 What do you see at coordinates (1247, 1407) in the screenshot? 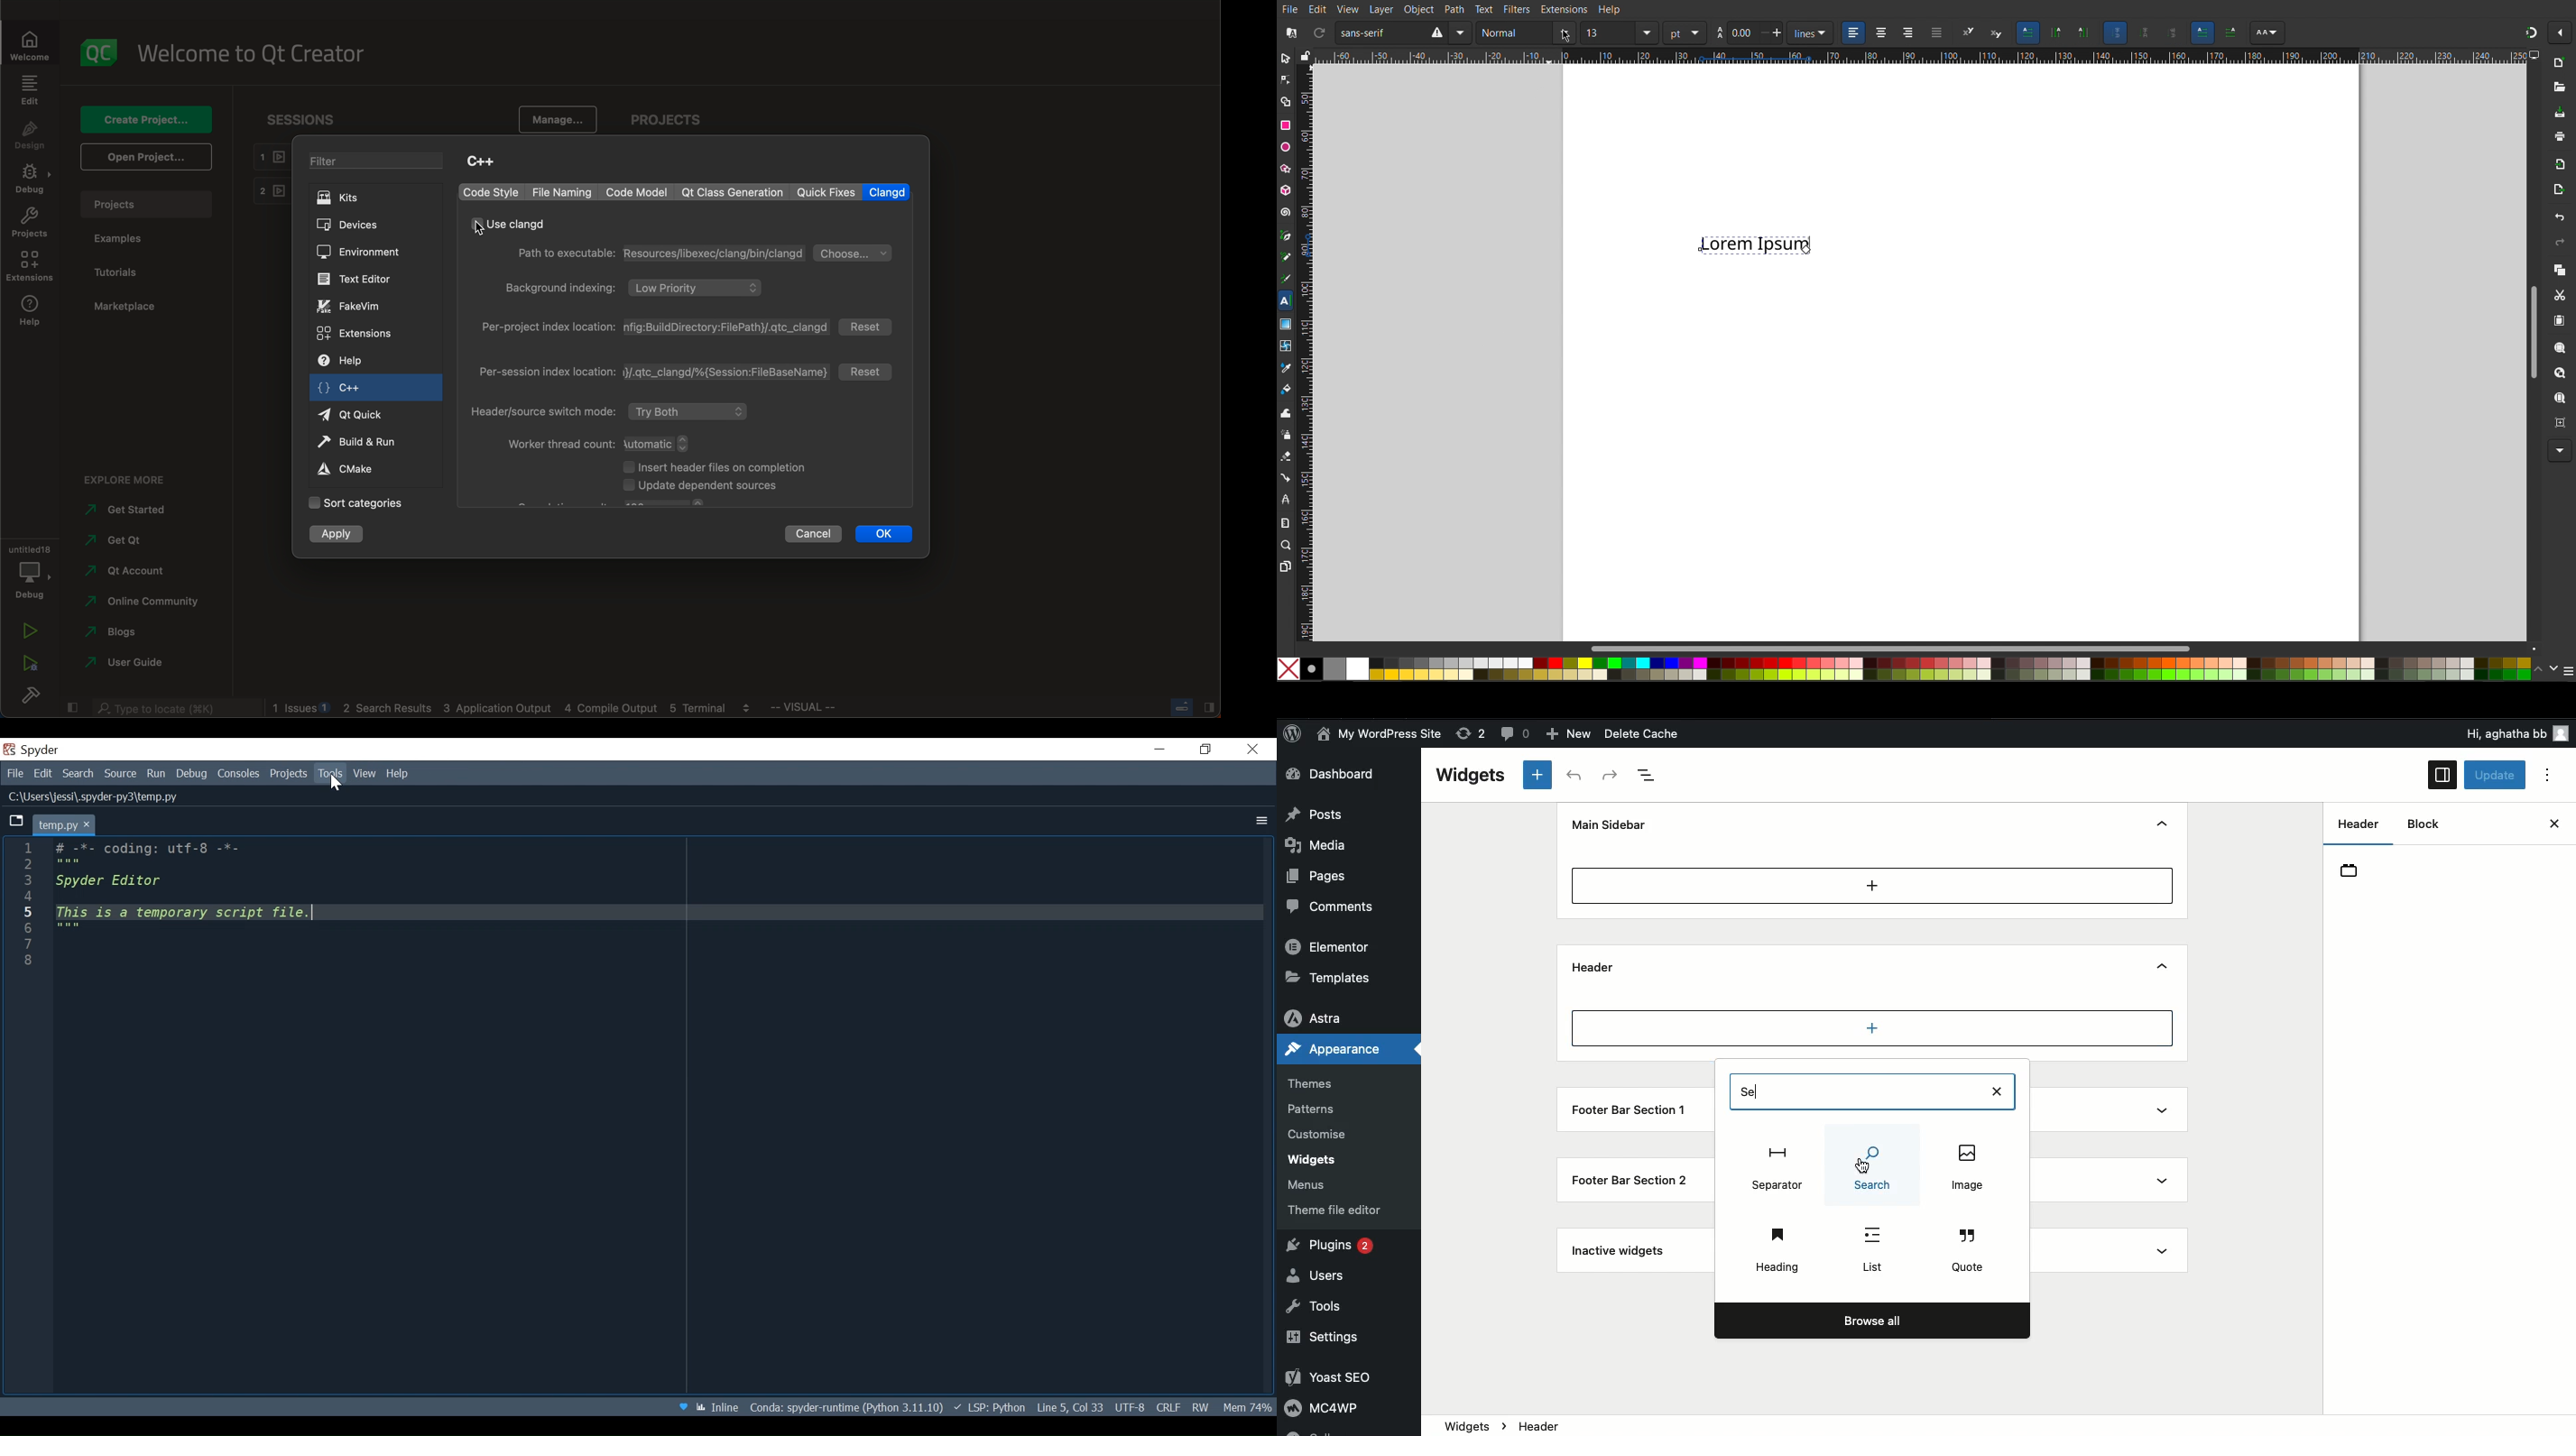
I see `Memory Usage` at bounding box center [1247, 1407].